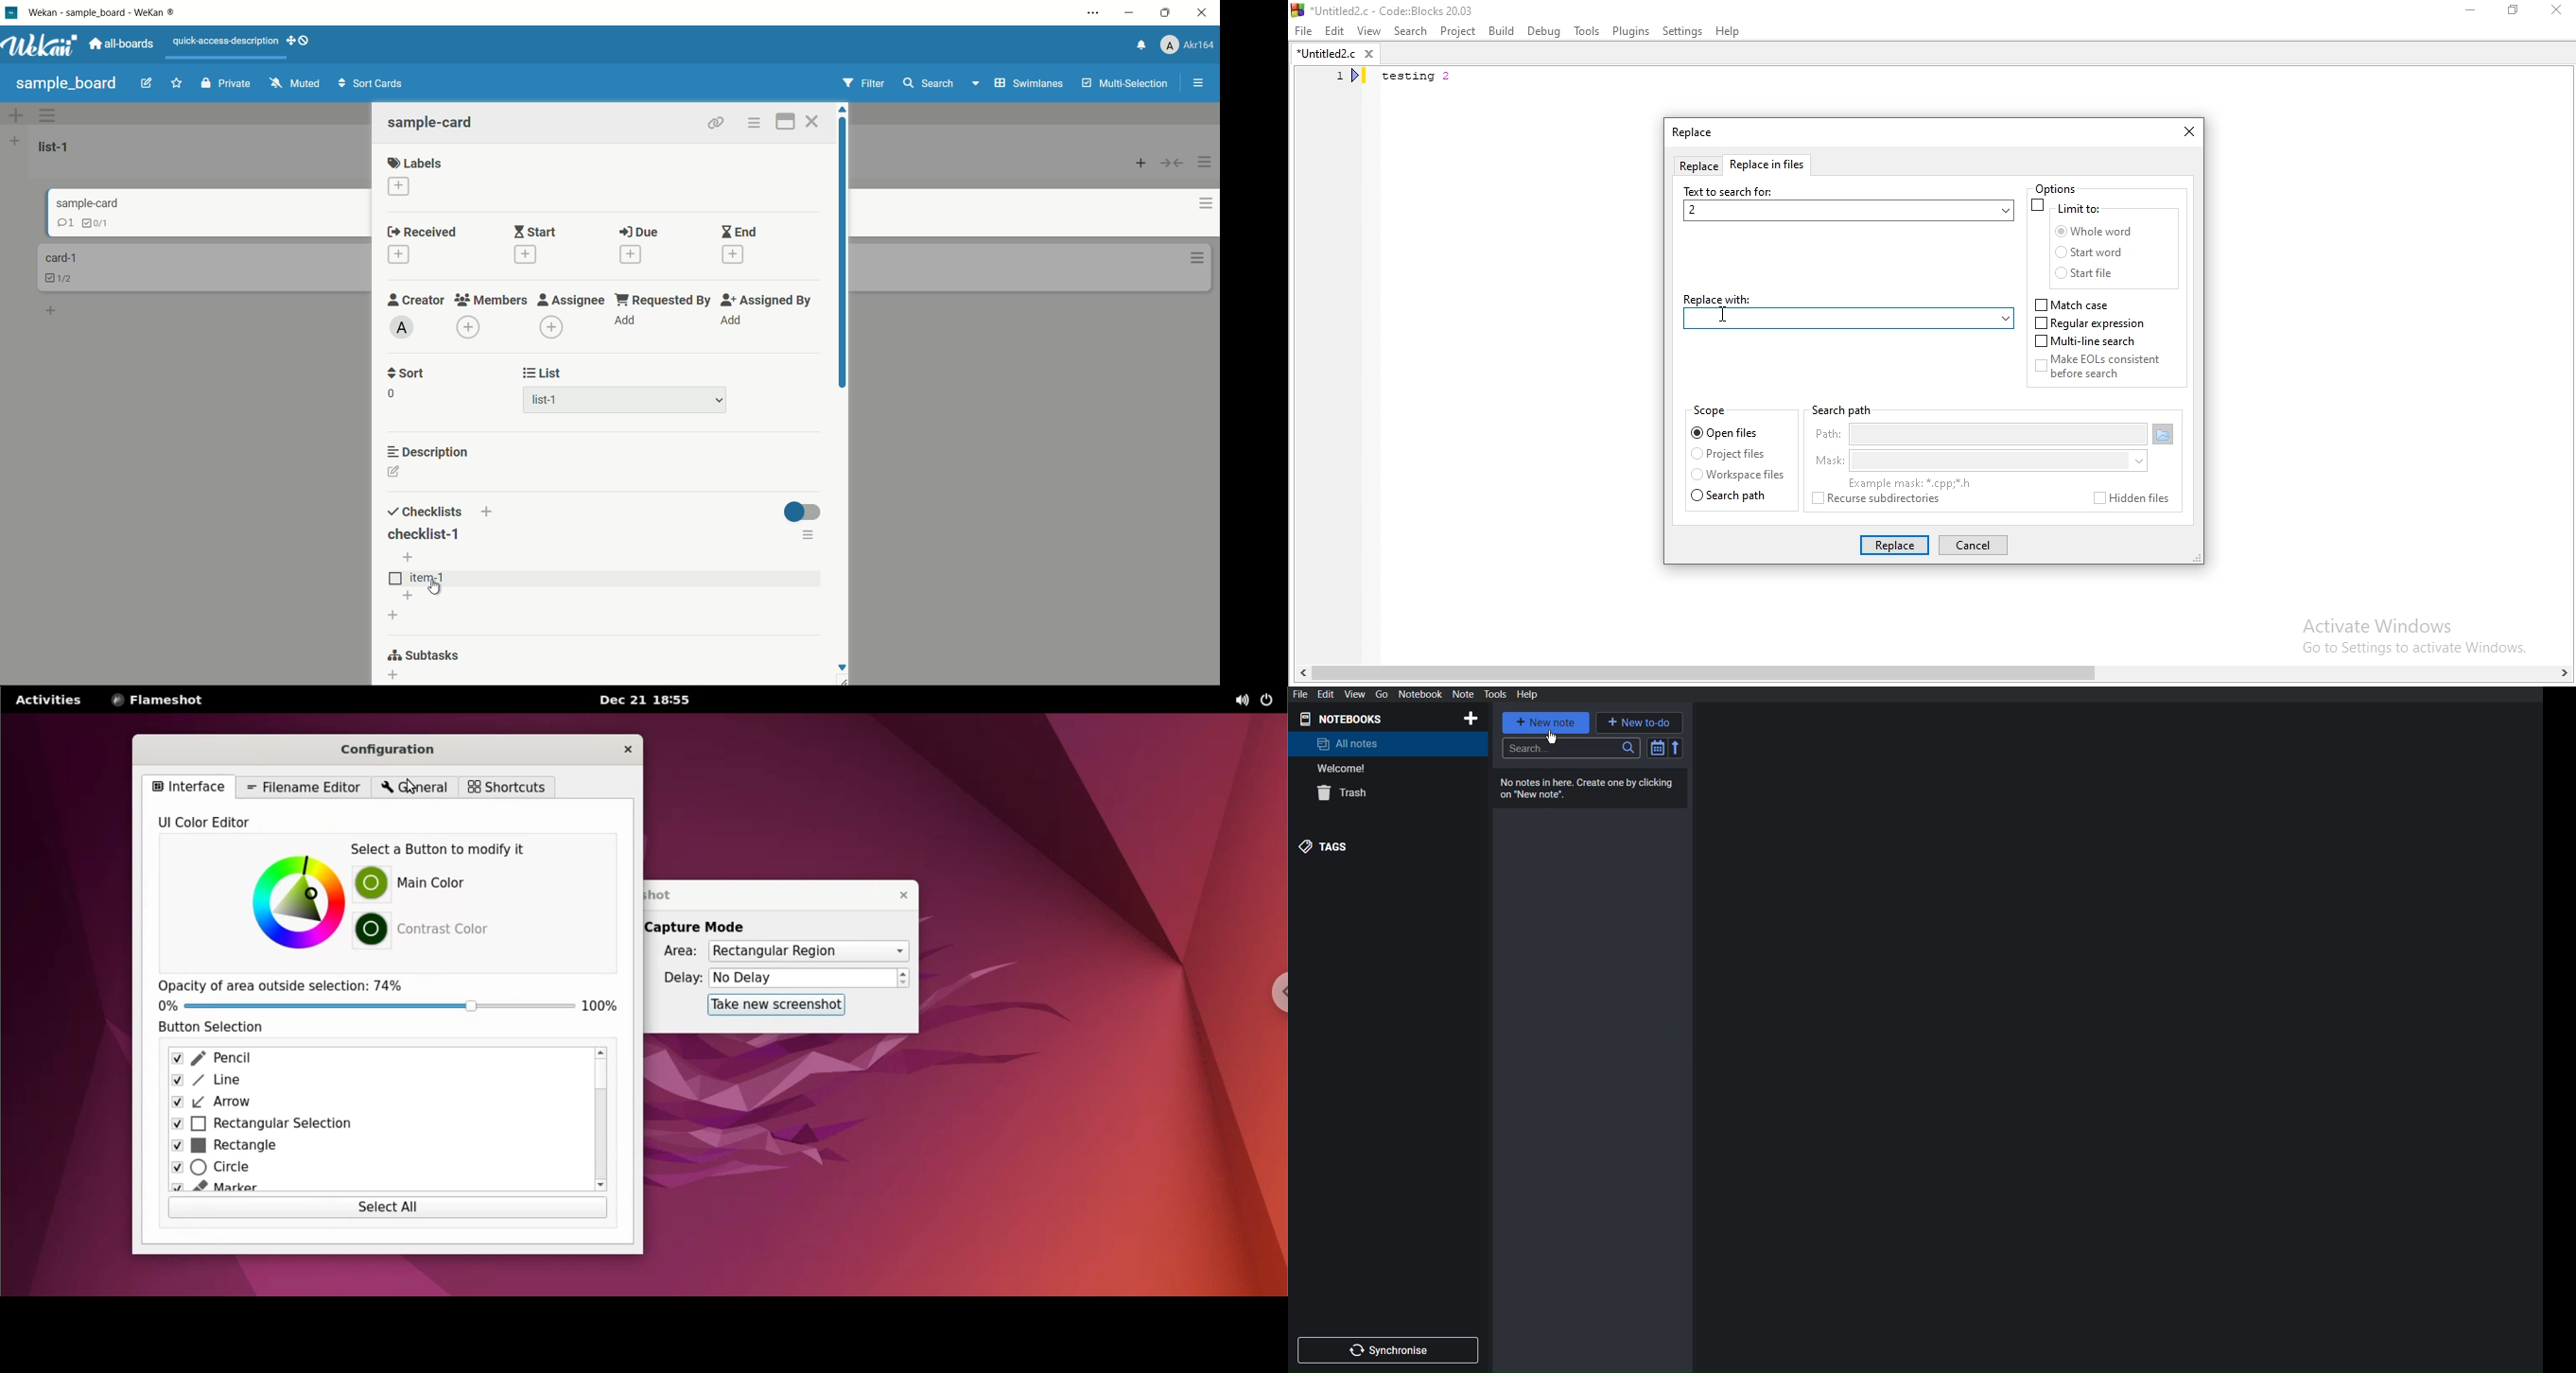 Image resolution: width=2576 pixels, height=1400 pixels. What do you see at coordinates (1666, 747) in the screenshot?
I see `Sorting` at bounding box center [1666, 747].